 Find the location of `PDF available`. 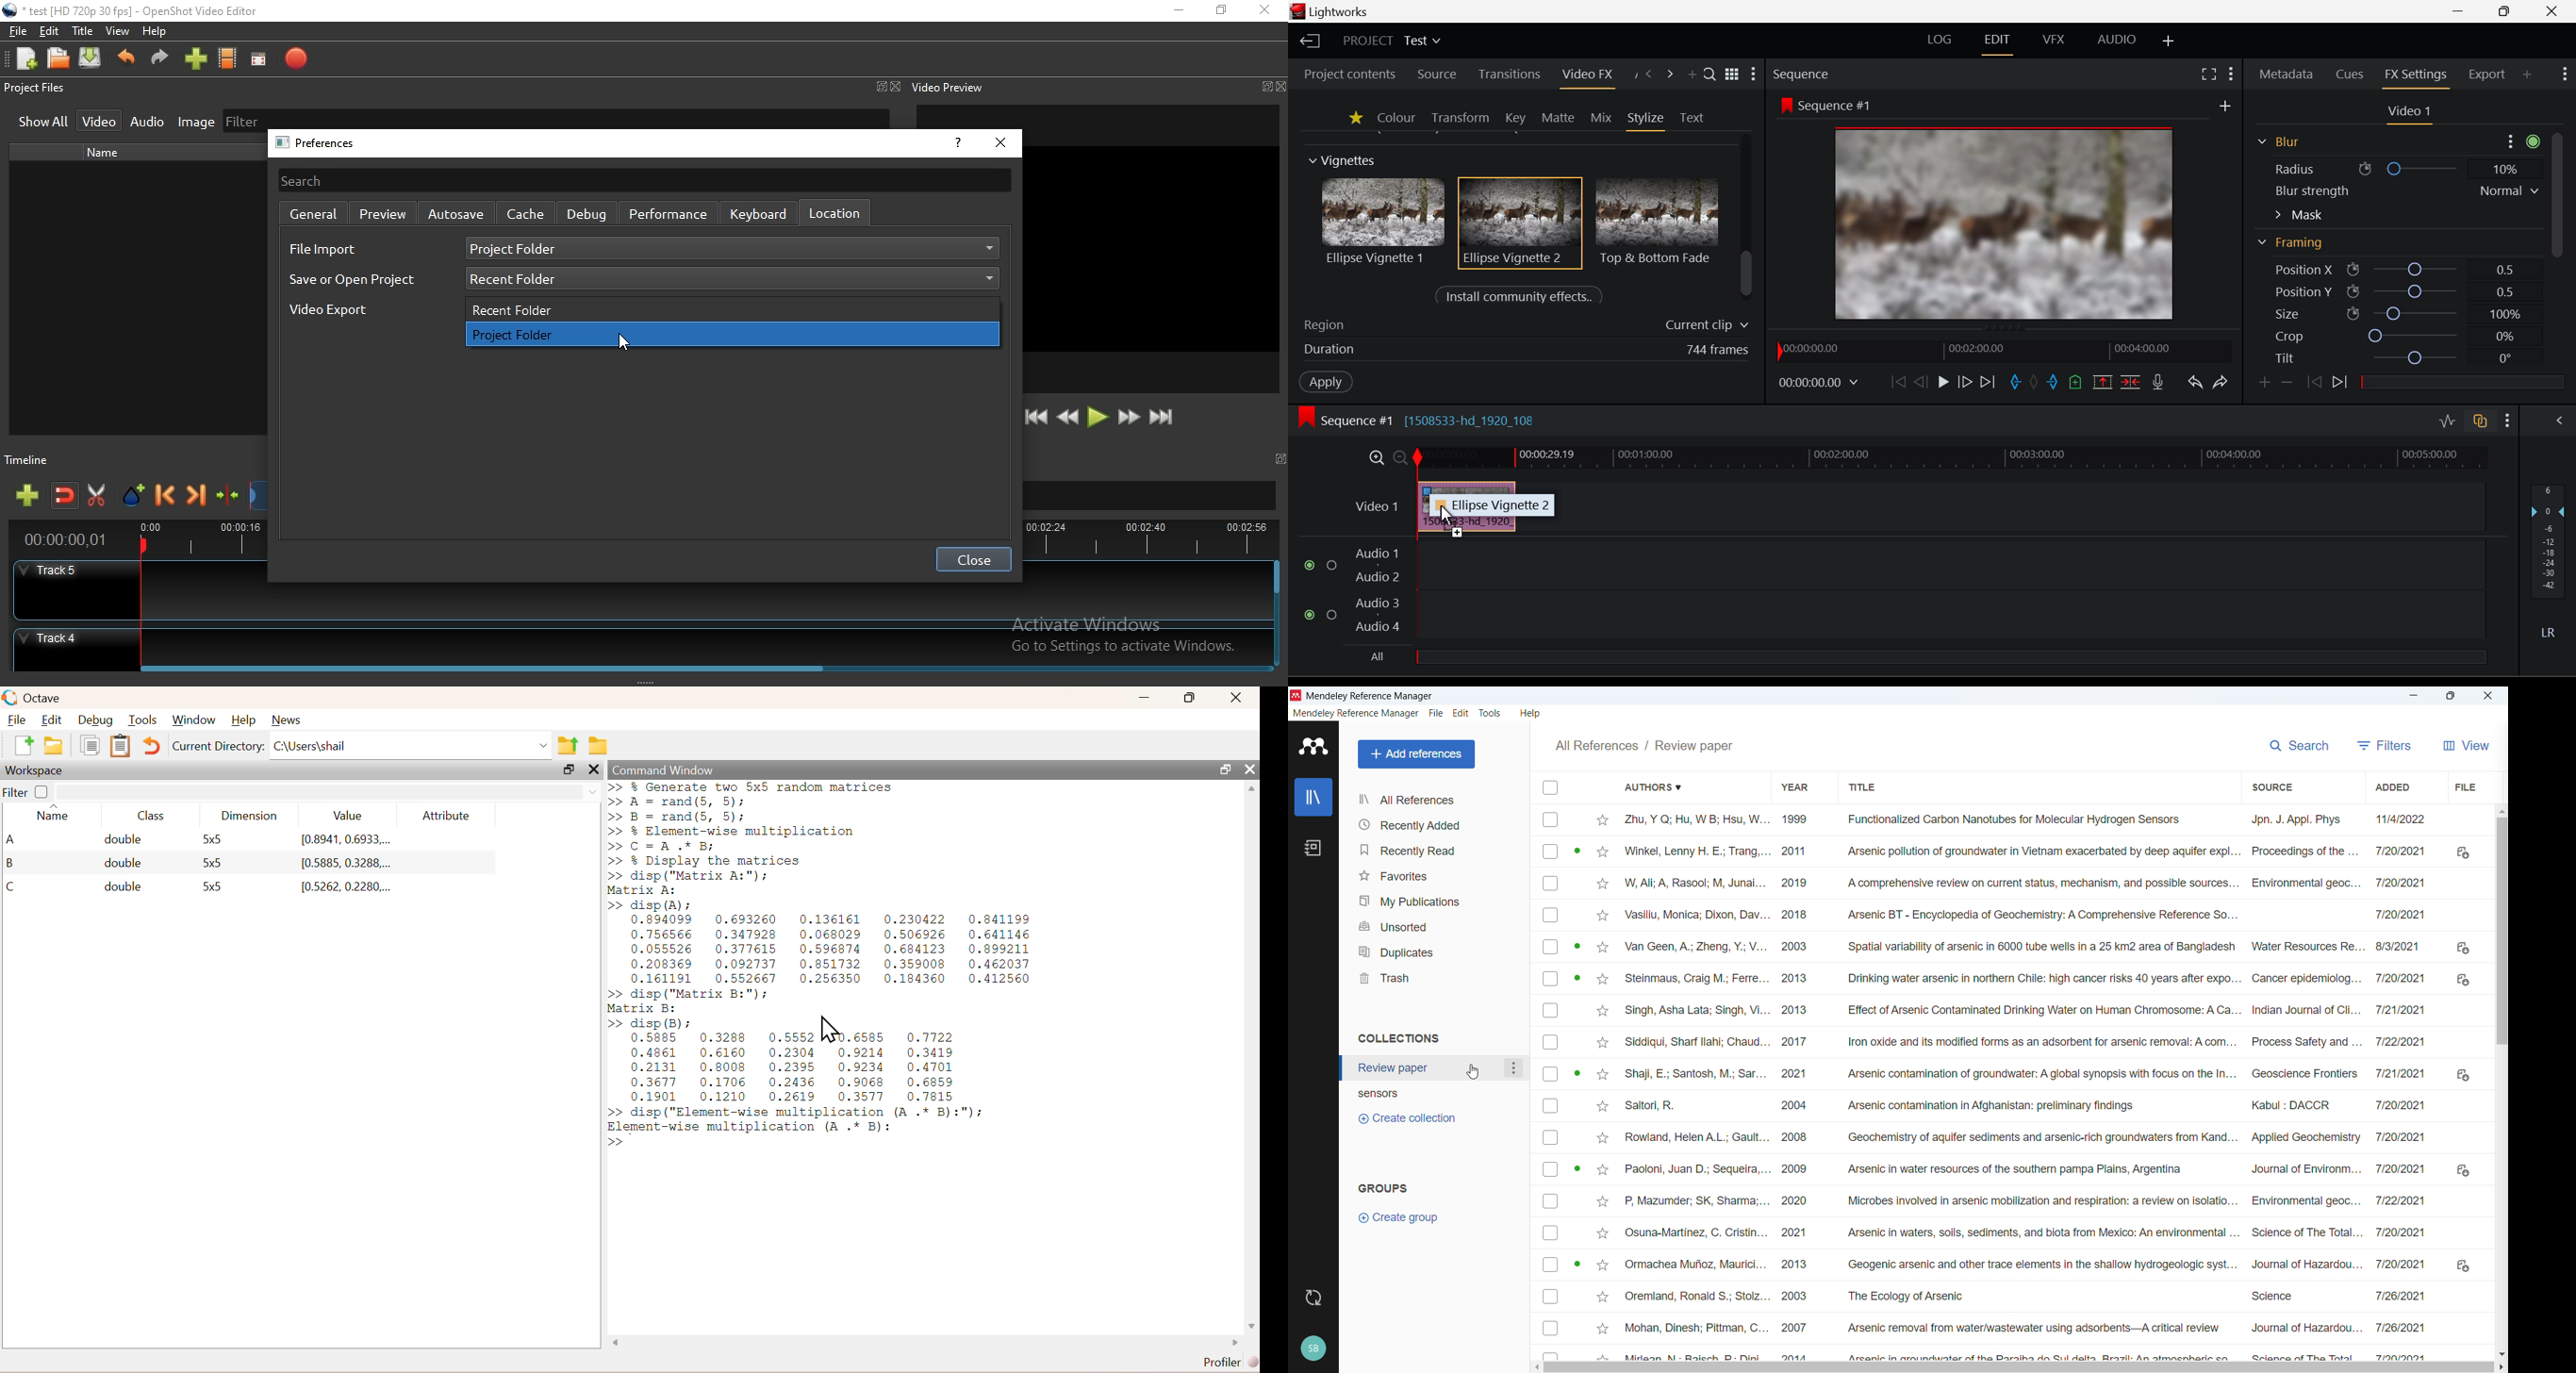

PDF available is located at coordinates (1578, 1009).